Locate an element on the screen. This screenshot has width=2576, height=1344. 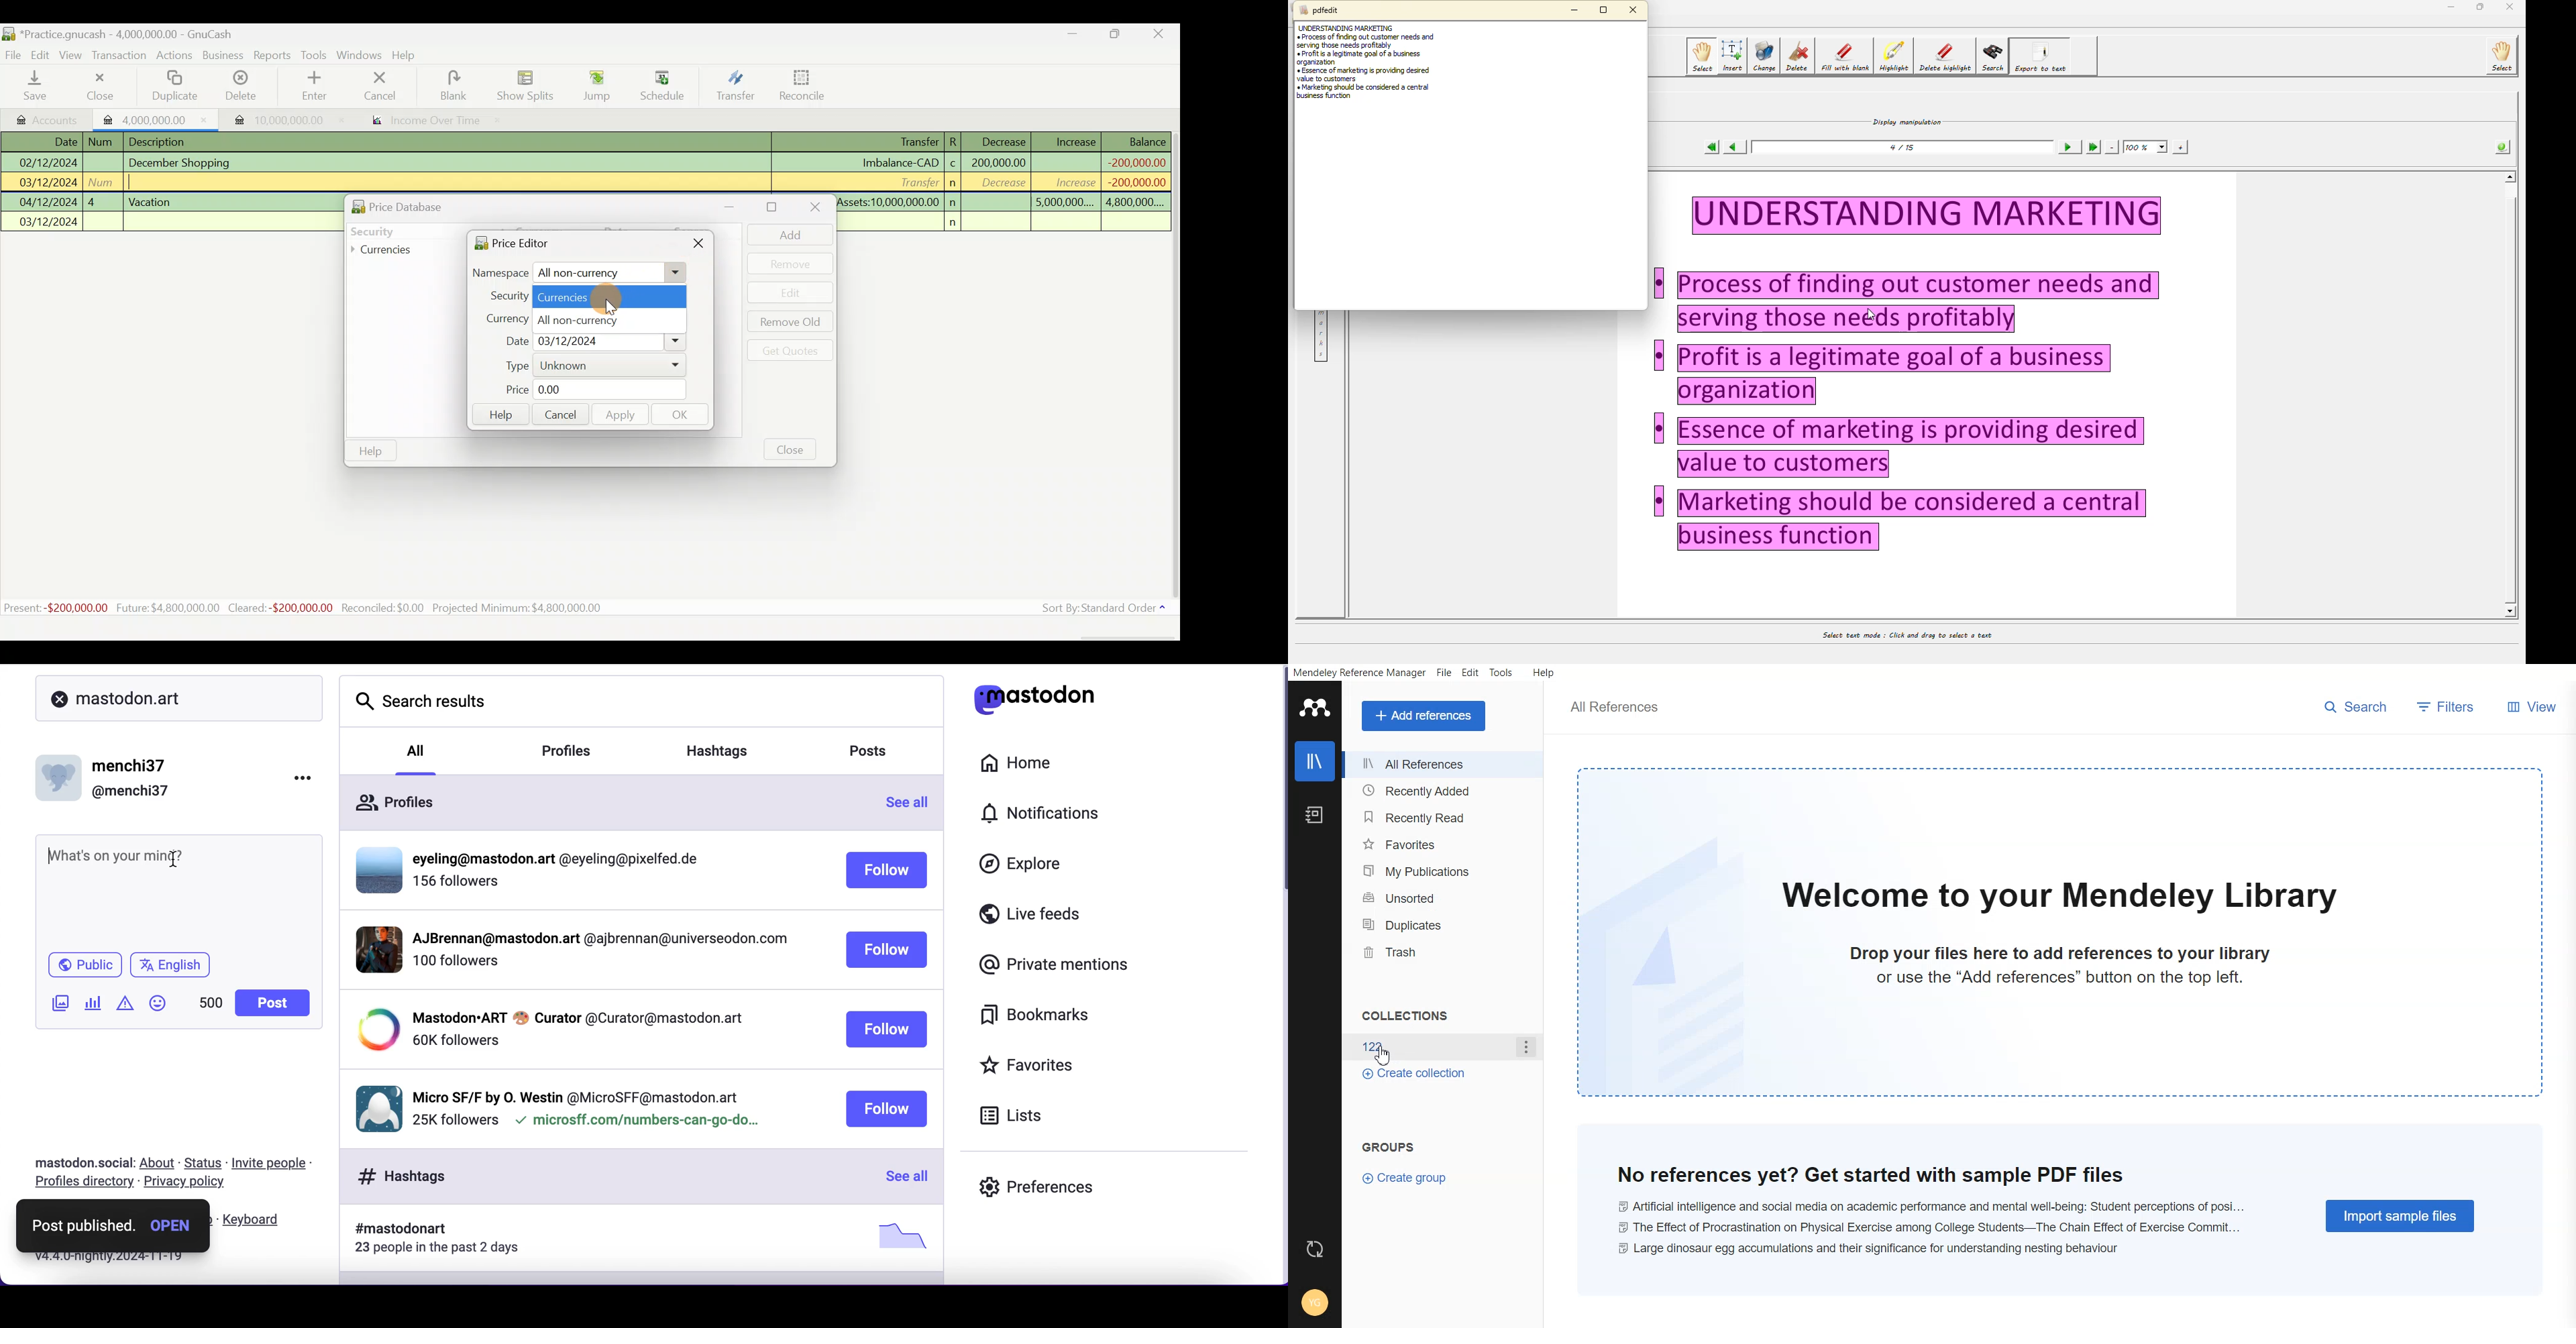
Create collections is located at coordinates (1417, 1073).